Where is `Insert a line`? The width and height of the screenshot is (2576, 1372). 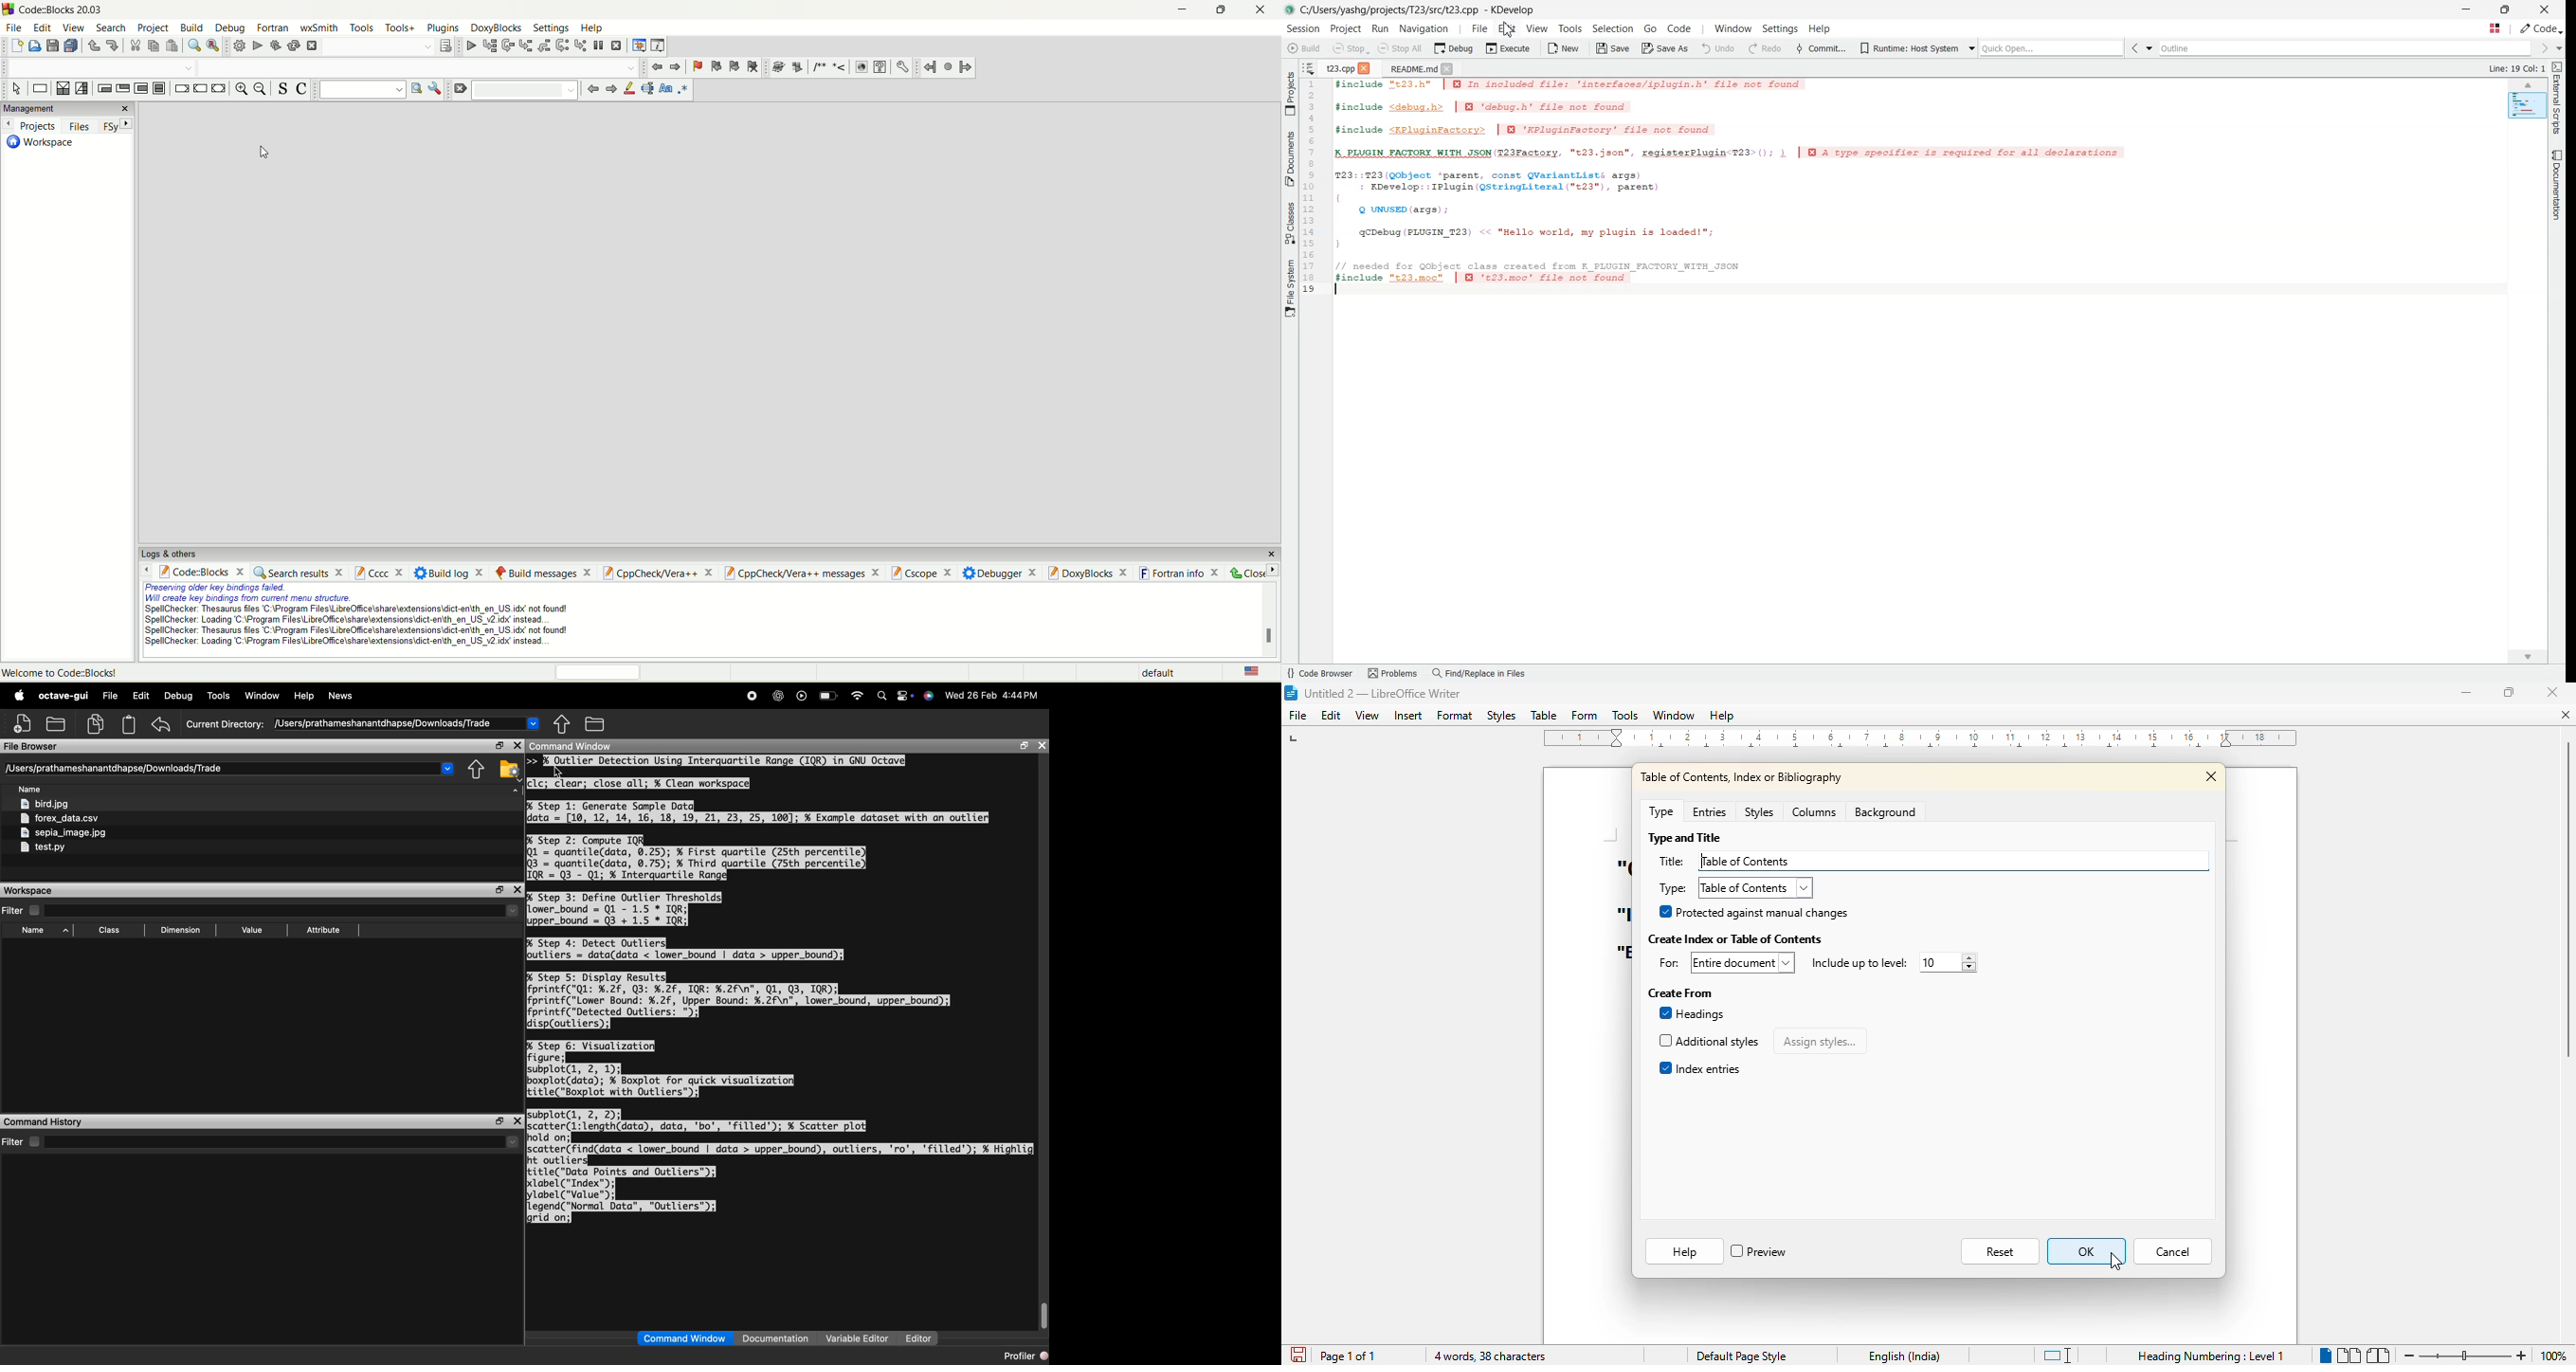 Insert a line is located at coordinates (840, 67).